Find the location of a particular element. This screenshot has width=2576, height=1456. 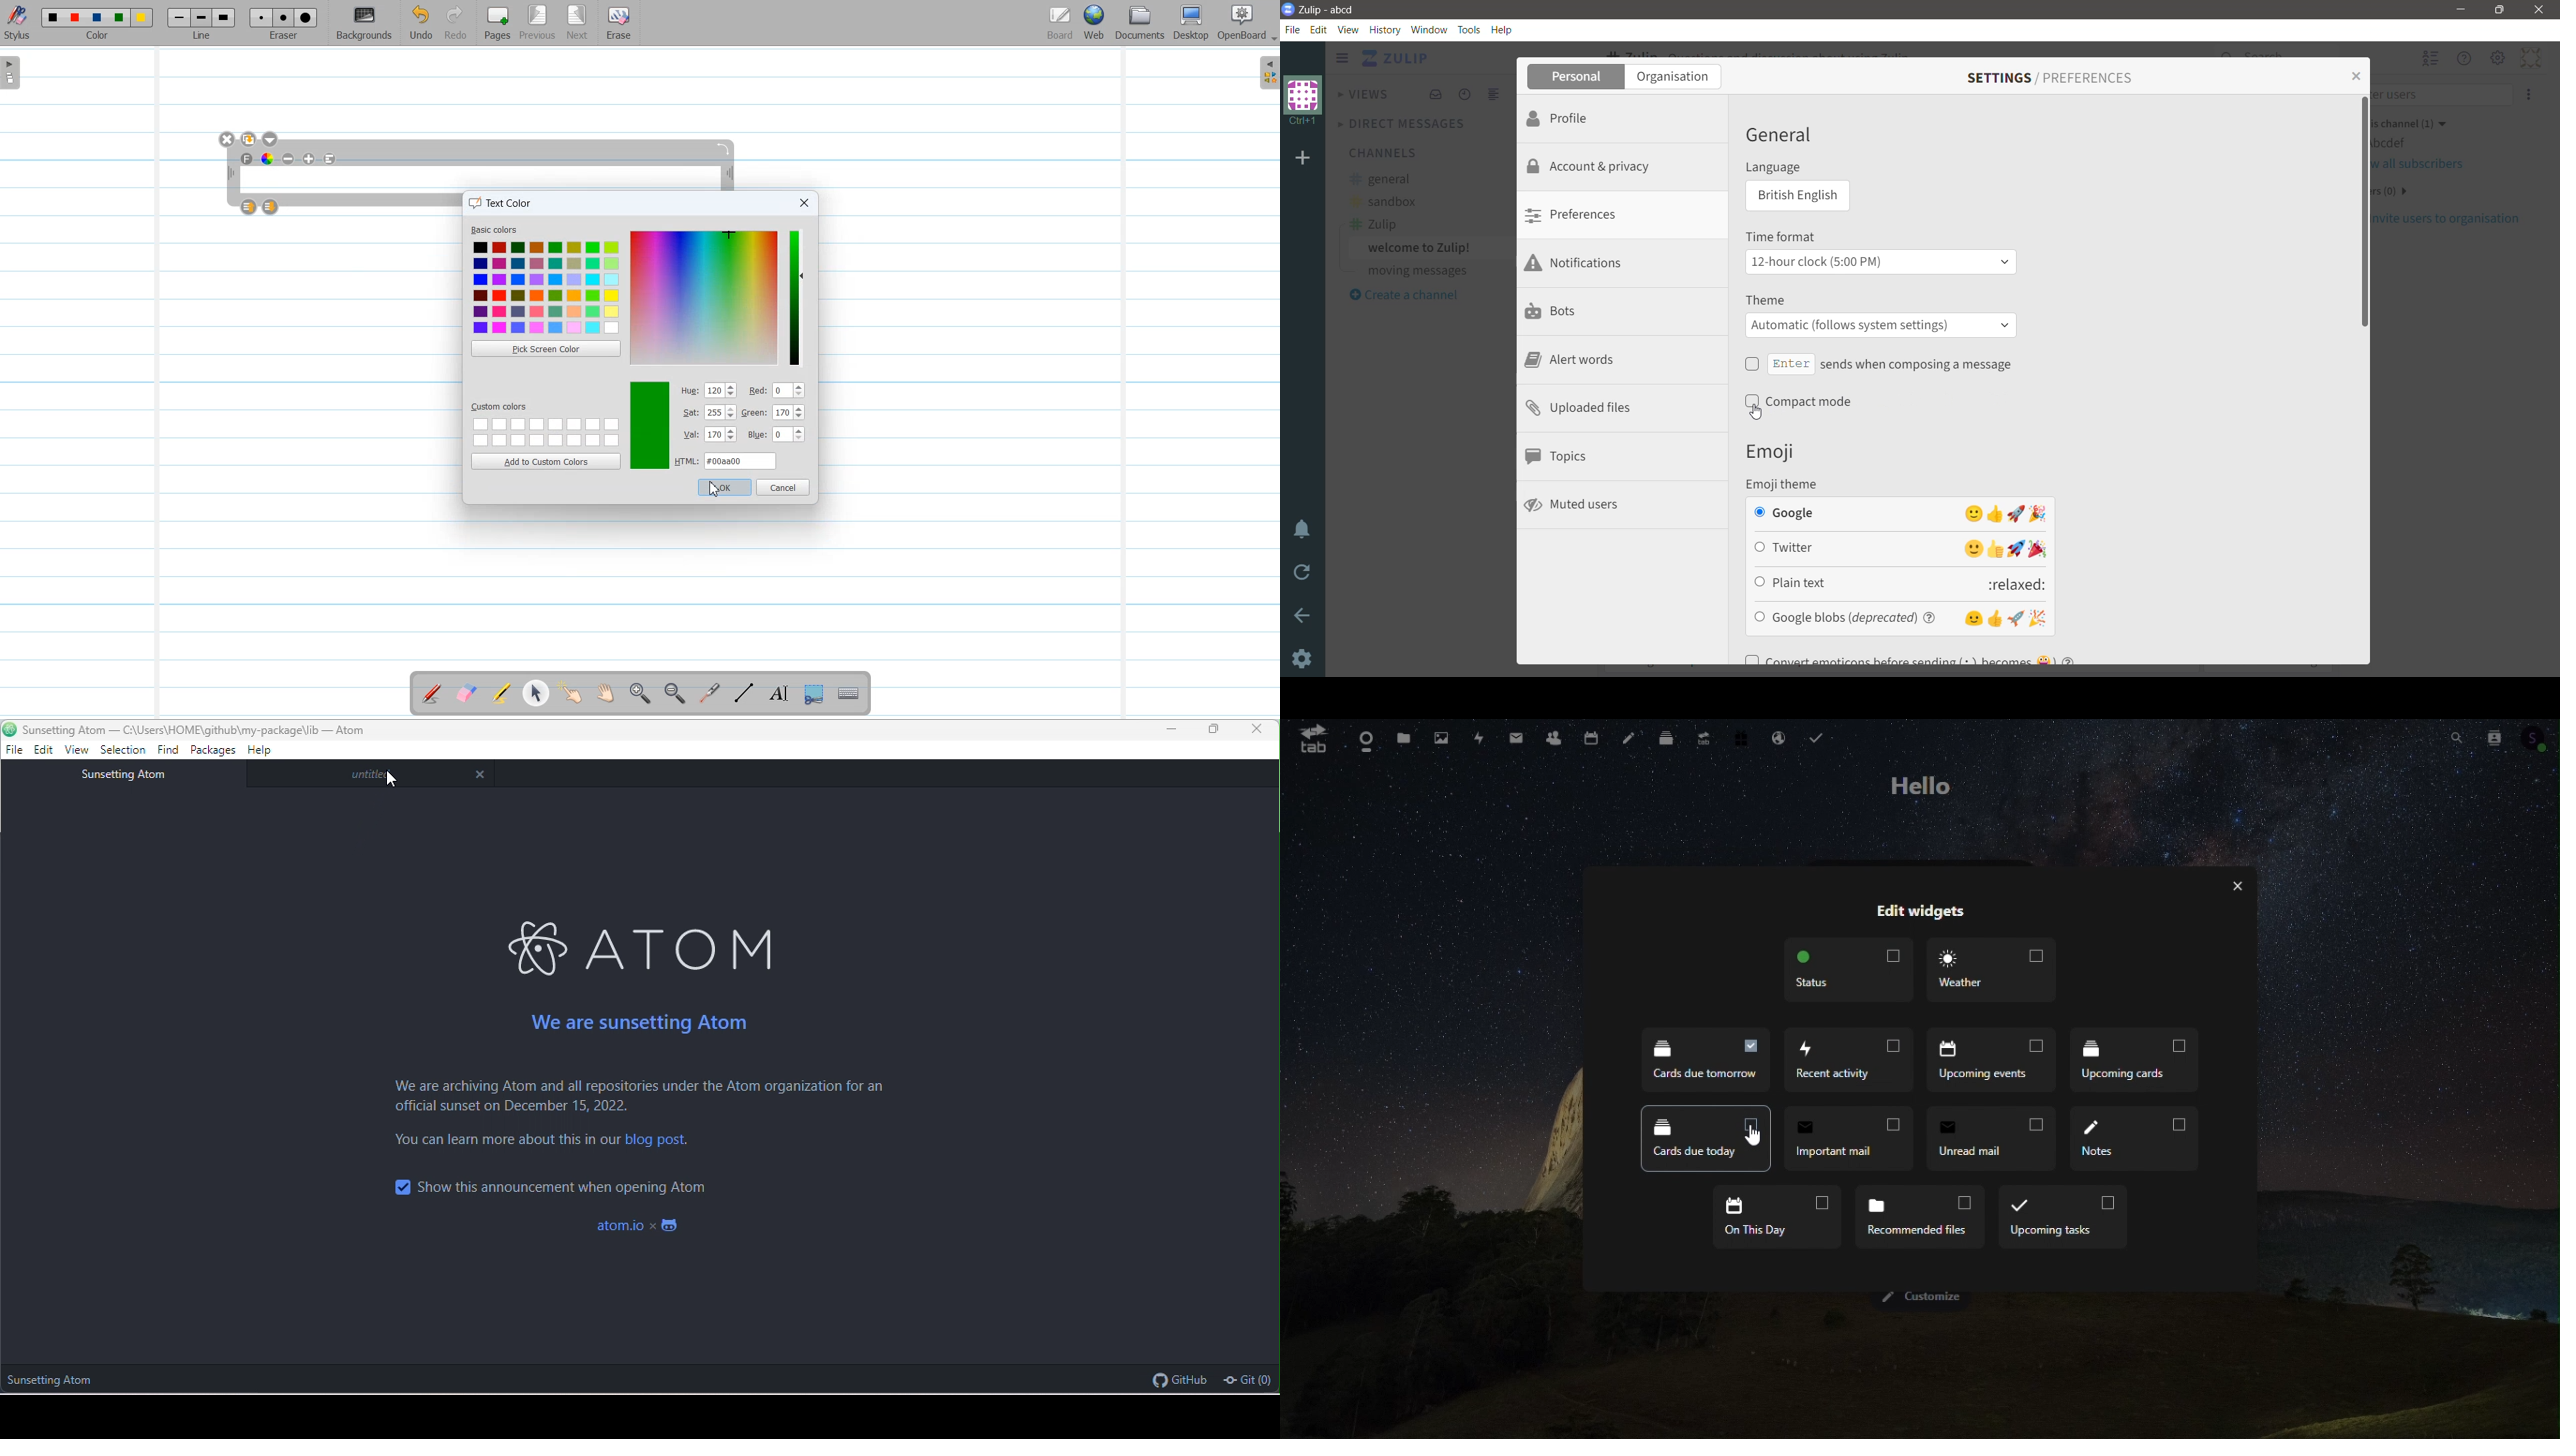

Previous is located at coordinates (539, 23).